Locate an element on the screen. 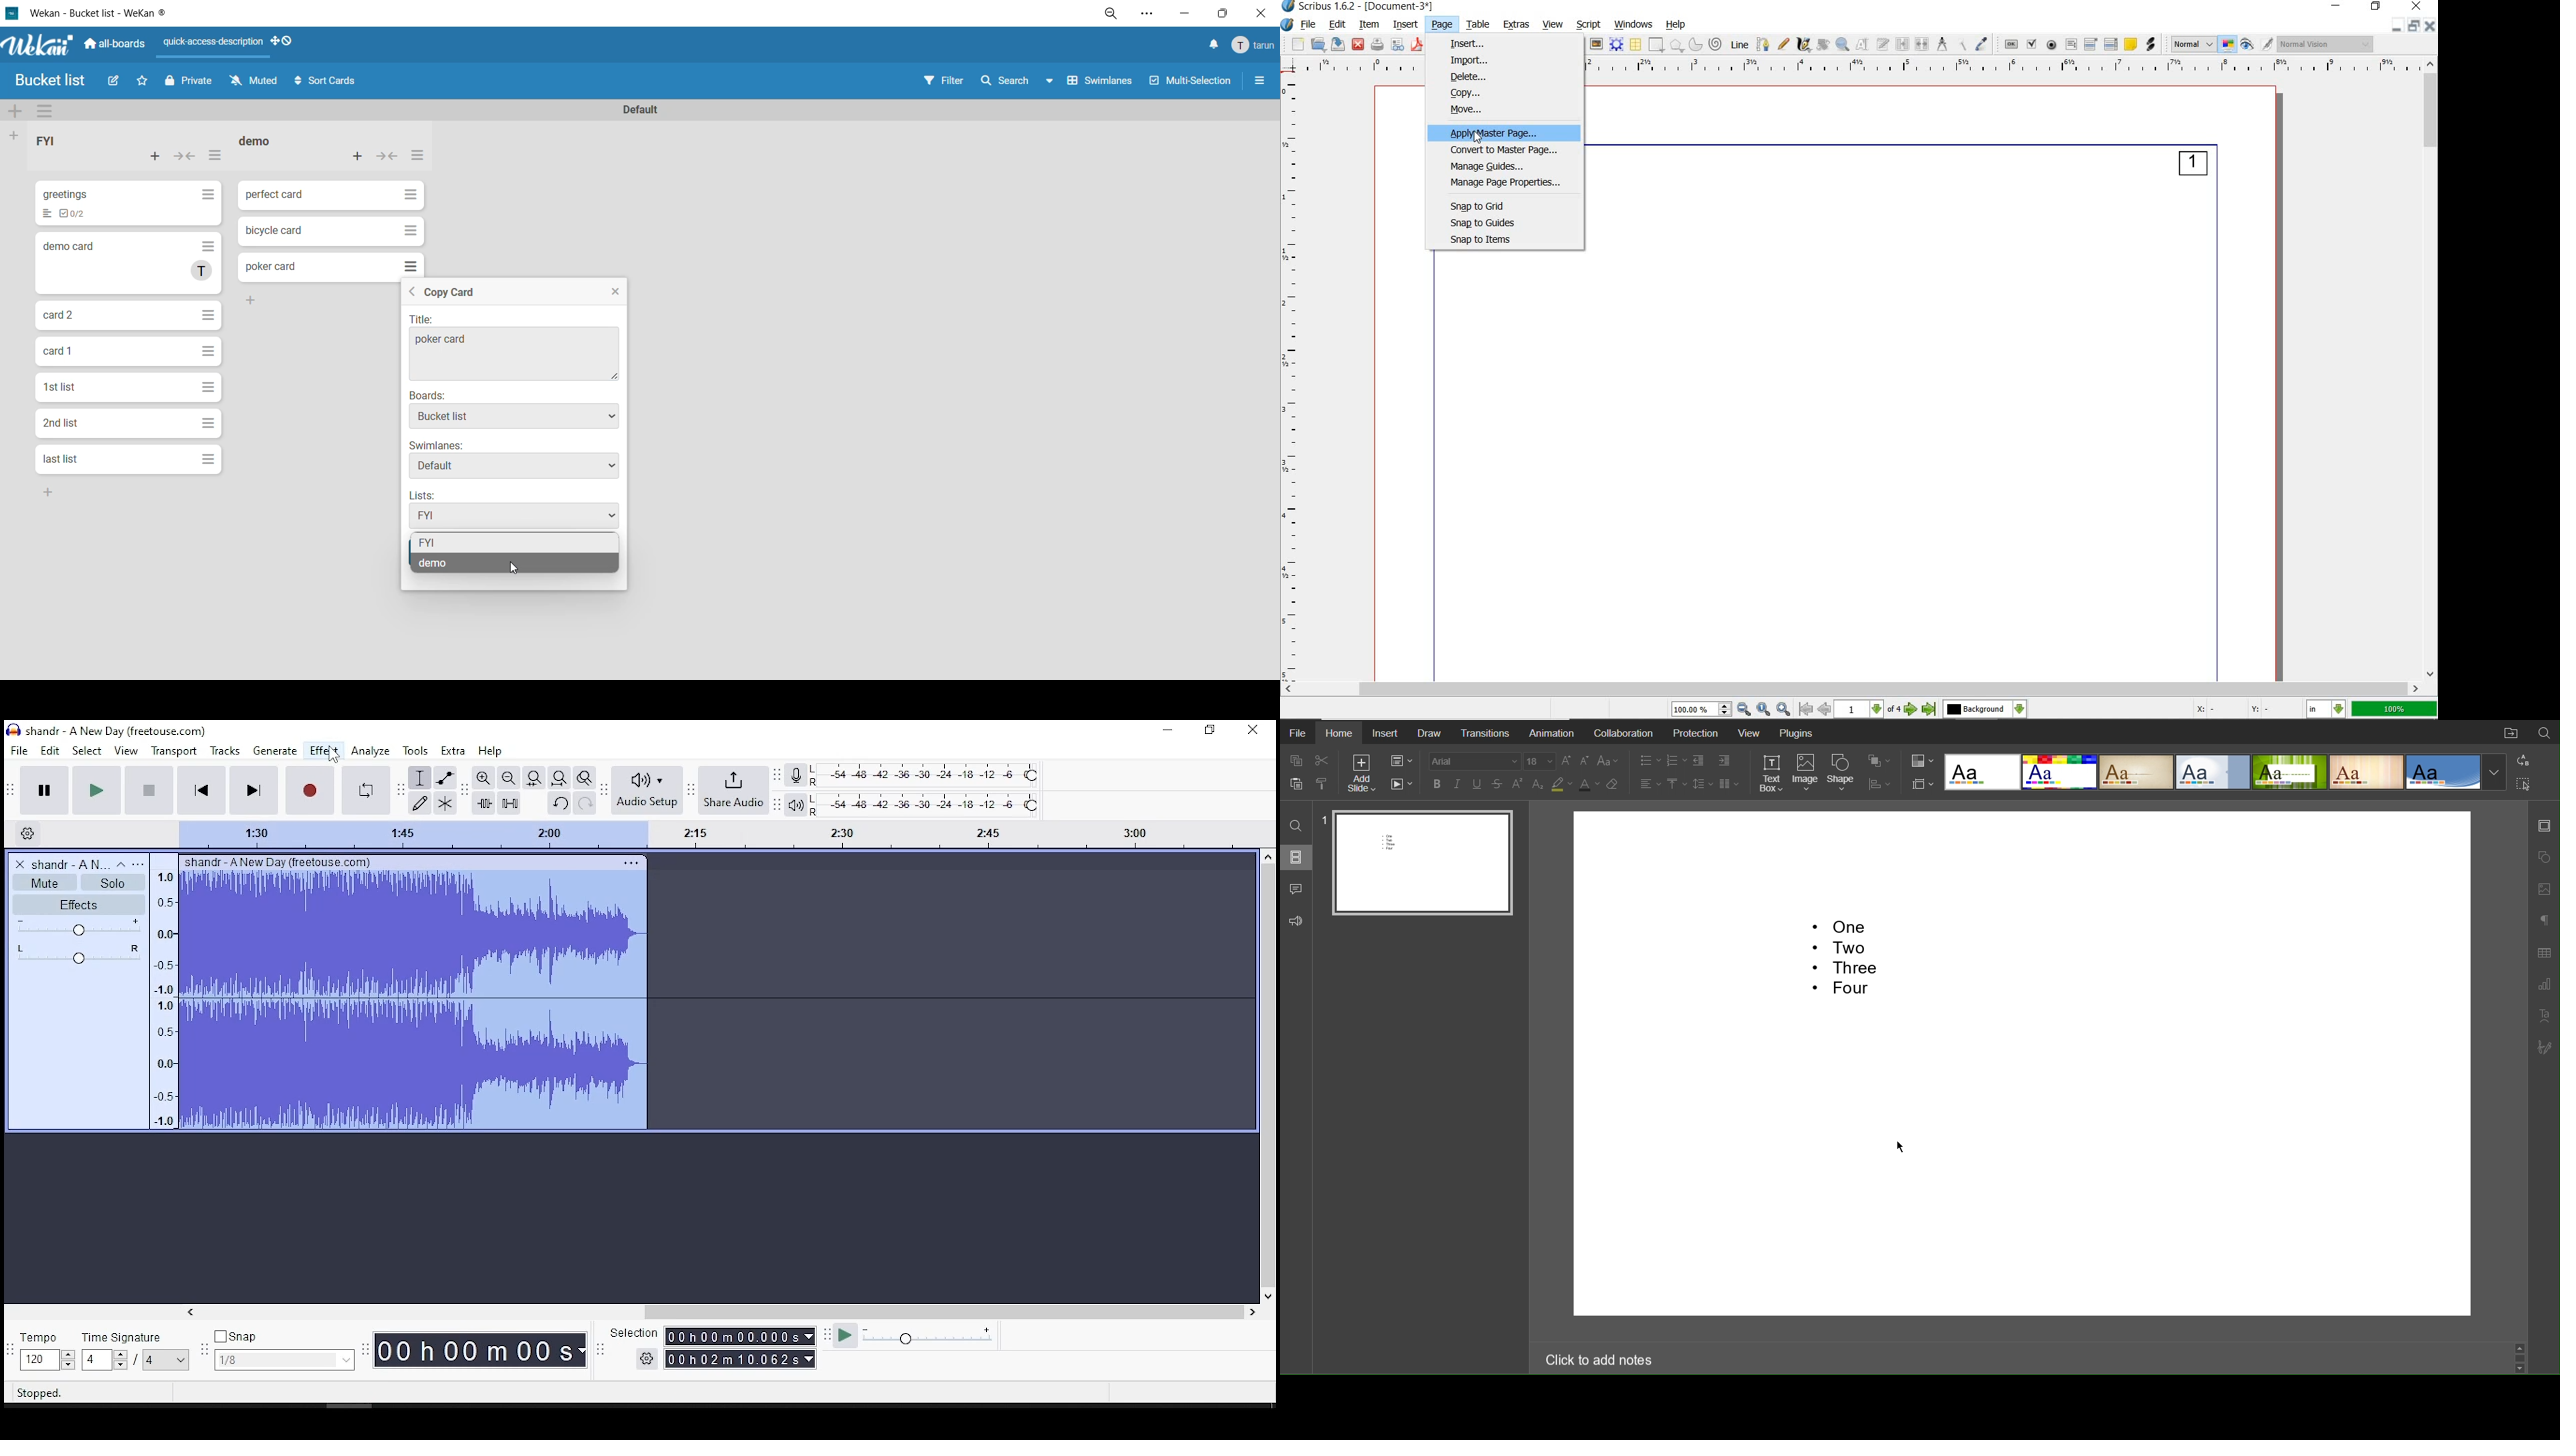 The width and height of the screenshot is (2576, 1456). list title  is located at coordinates (263, 142).